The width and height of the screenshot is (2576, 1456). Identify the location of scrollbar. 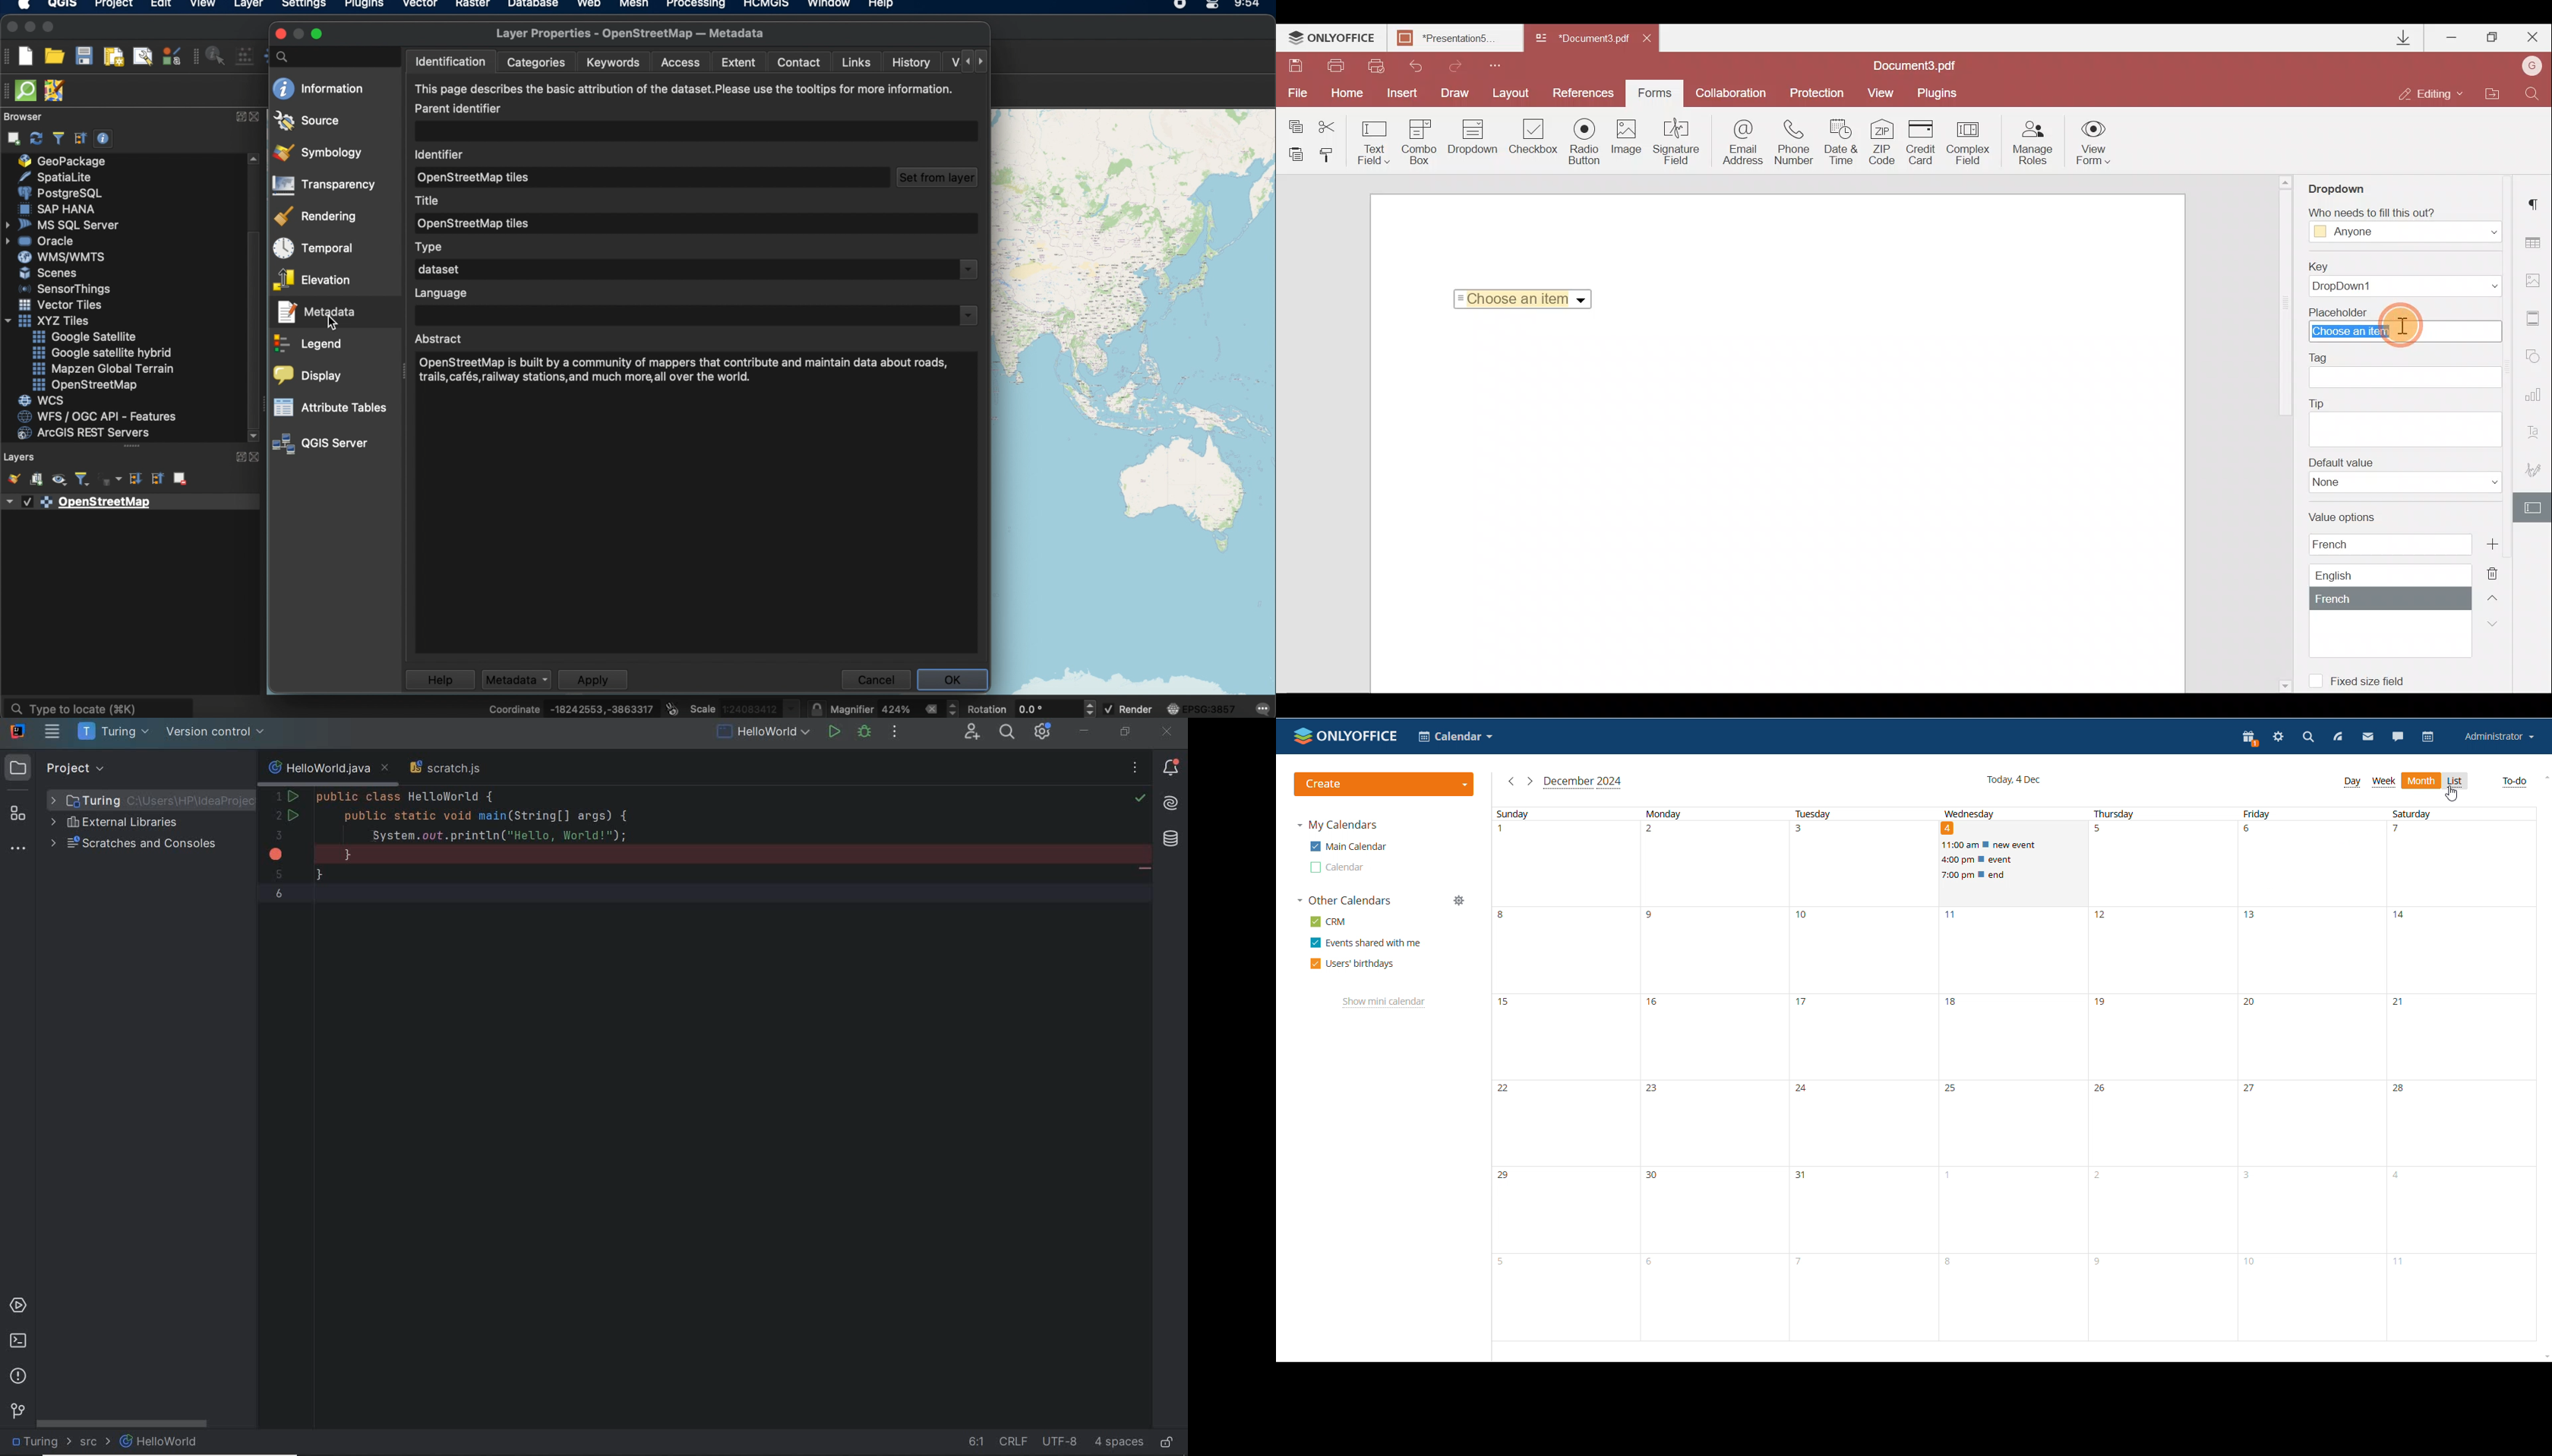
(130, 1425).